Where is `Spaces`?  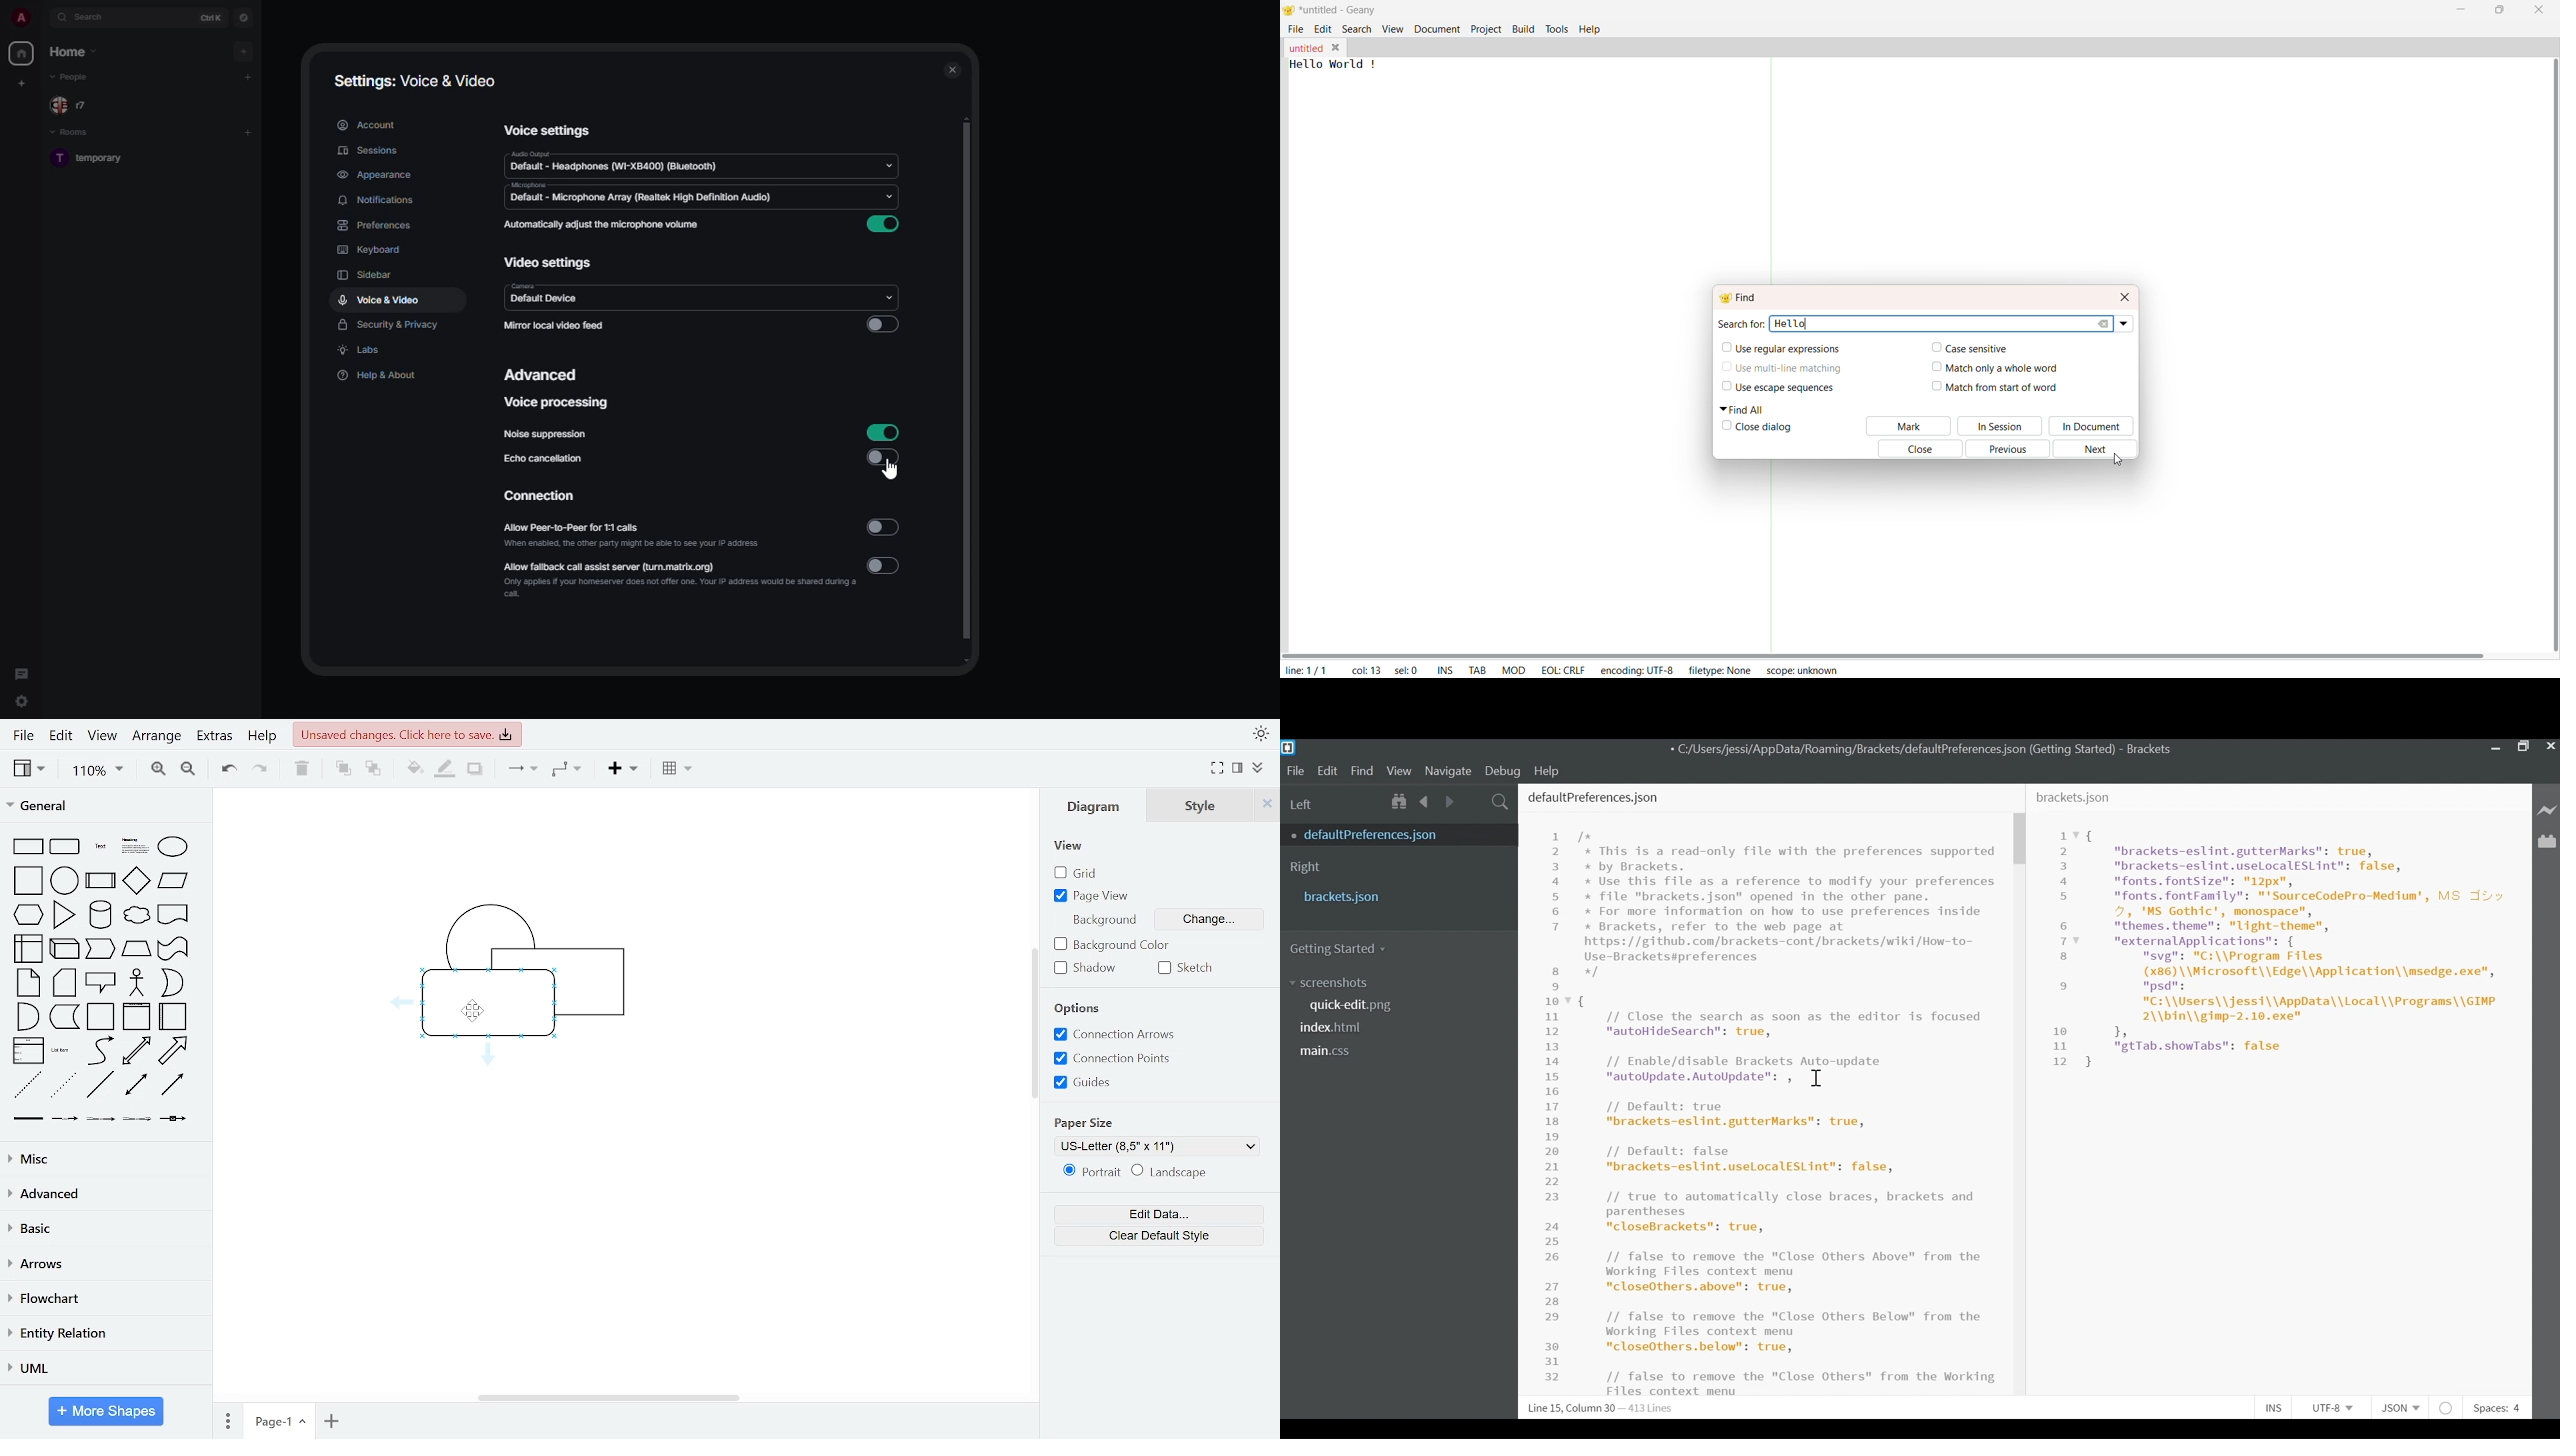
Spaces is located at coordinates (2499, 1408).